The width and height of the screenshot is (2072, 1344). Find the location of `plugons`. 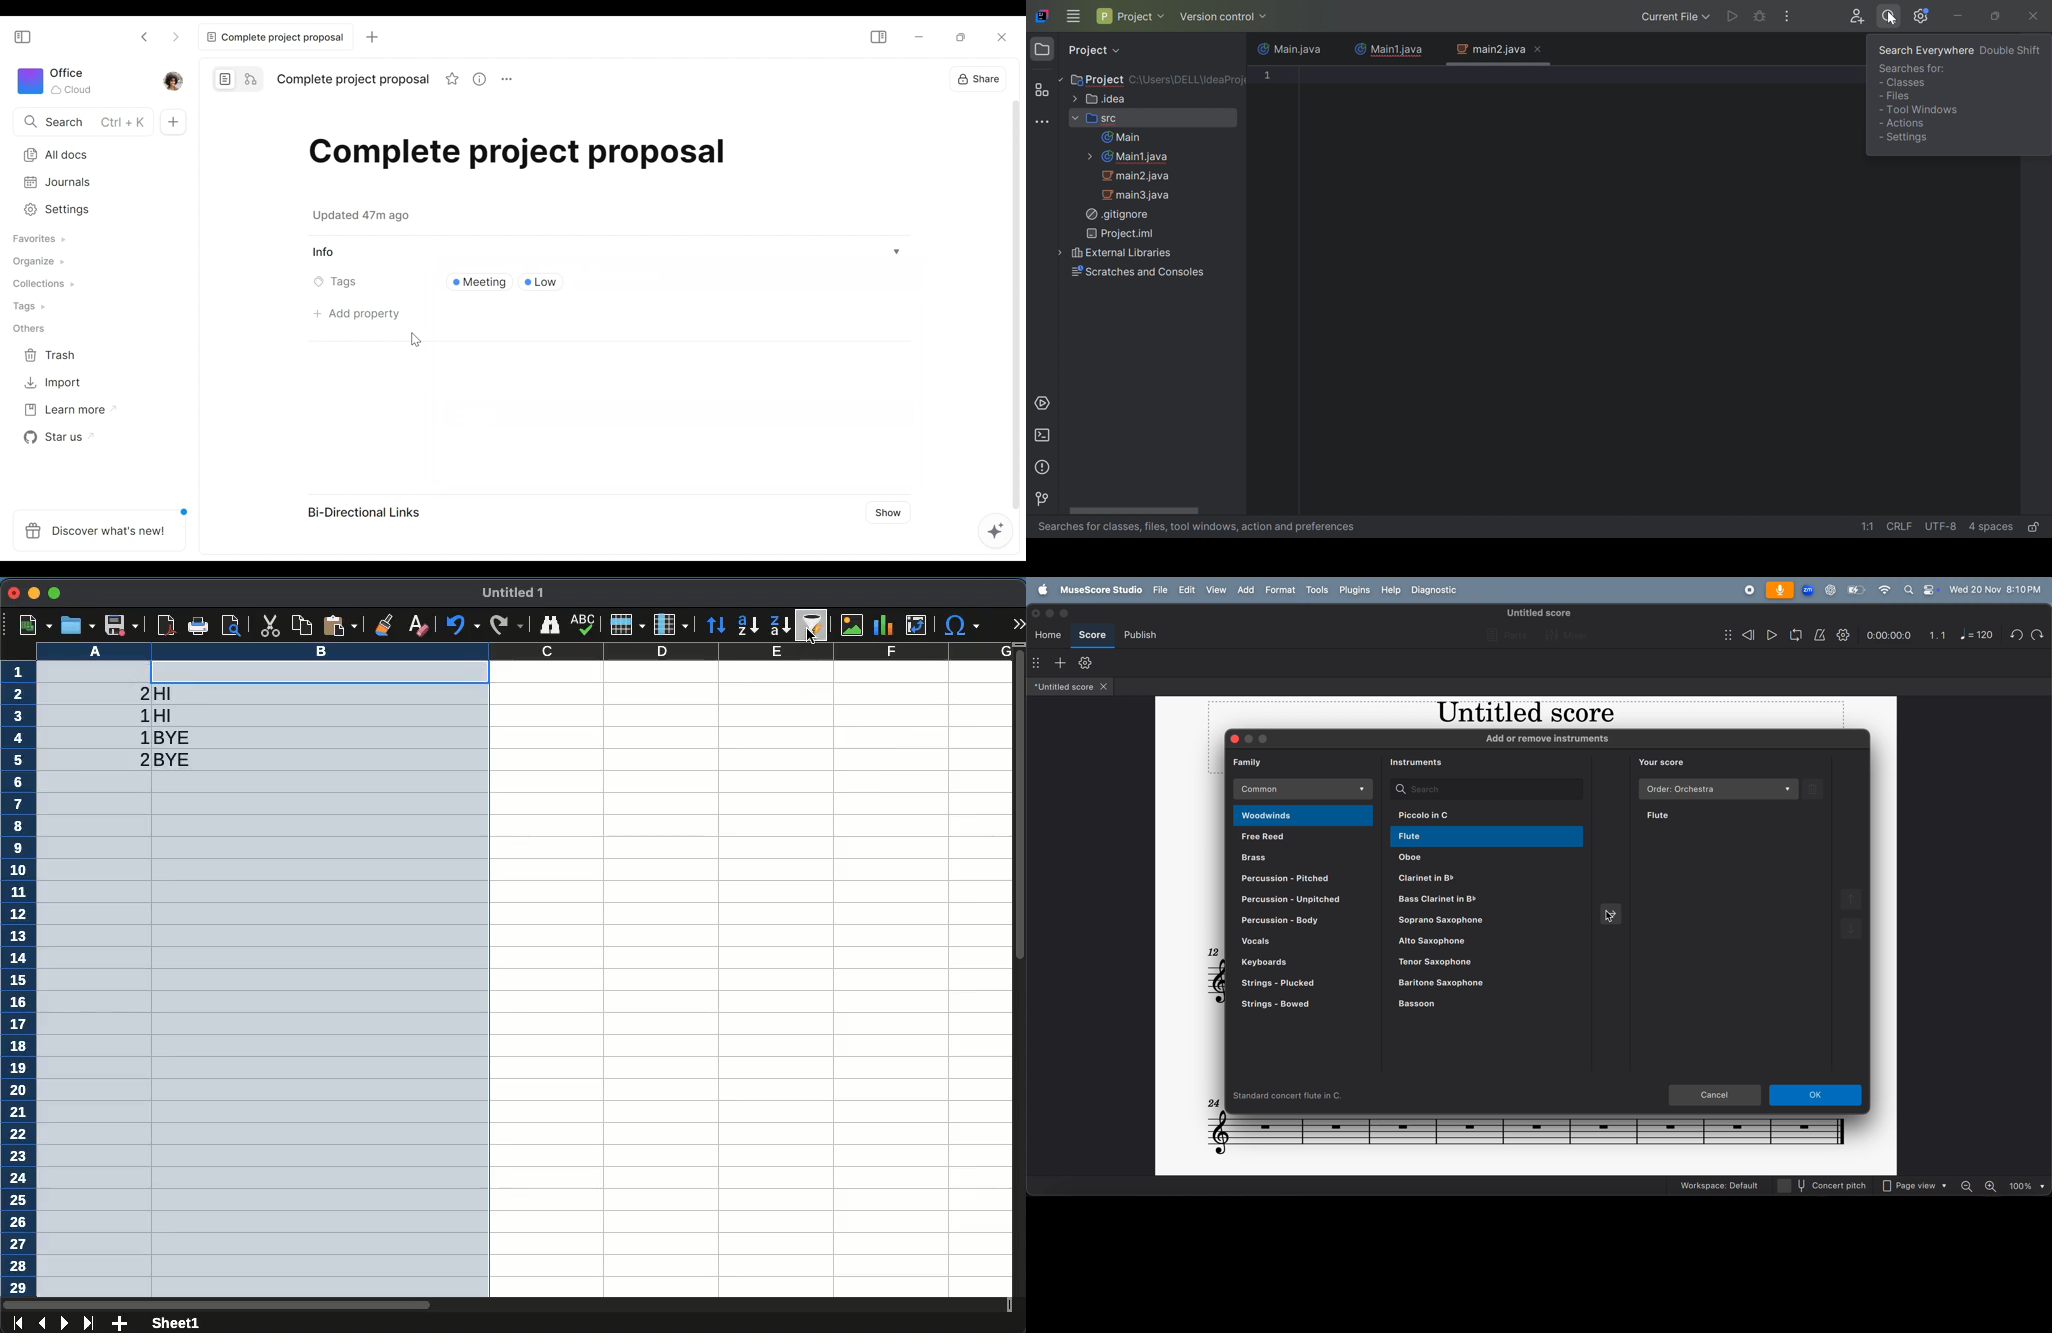

plugons is located at coordinates (1356, 590).